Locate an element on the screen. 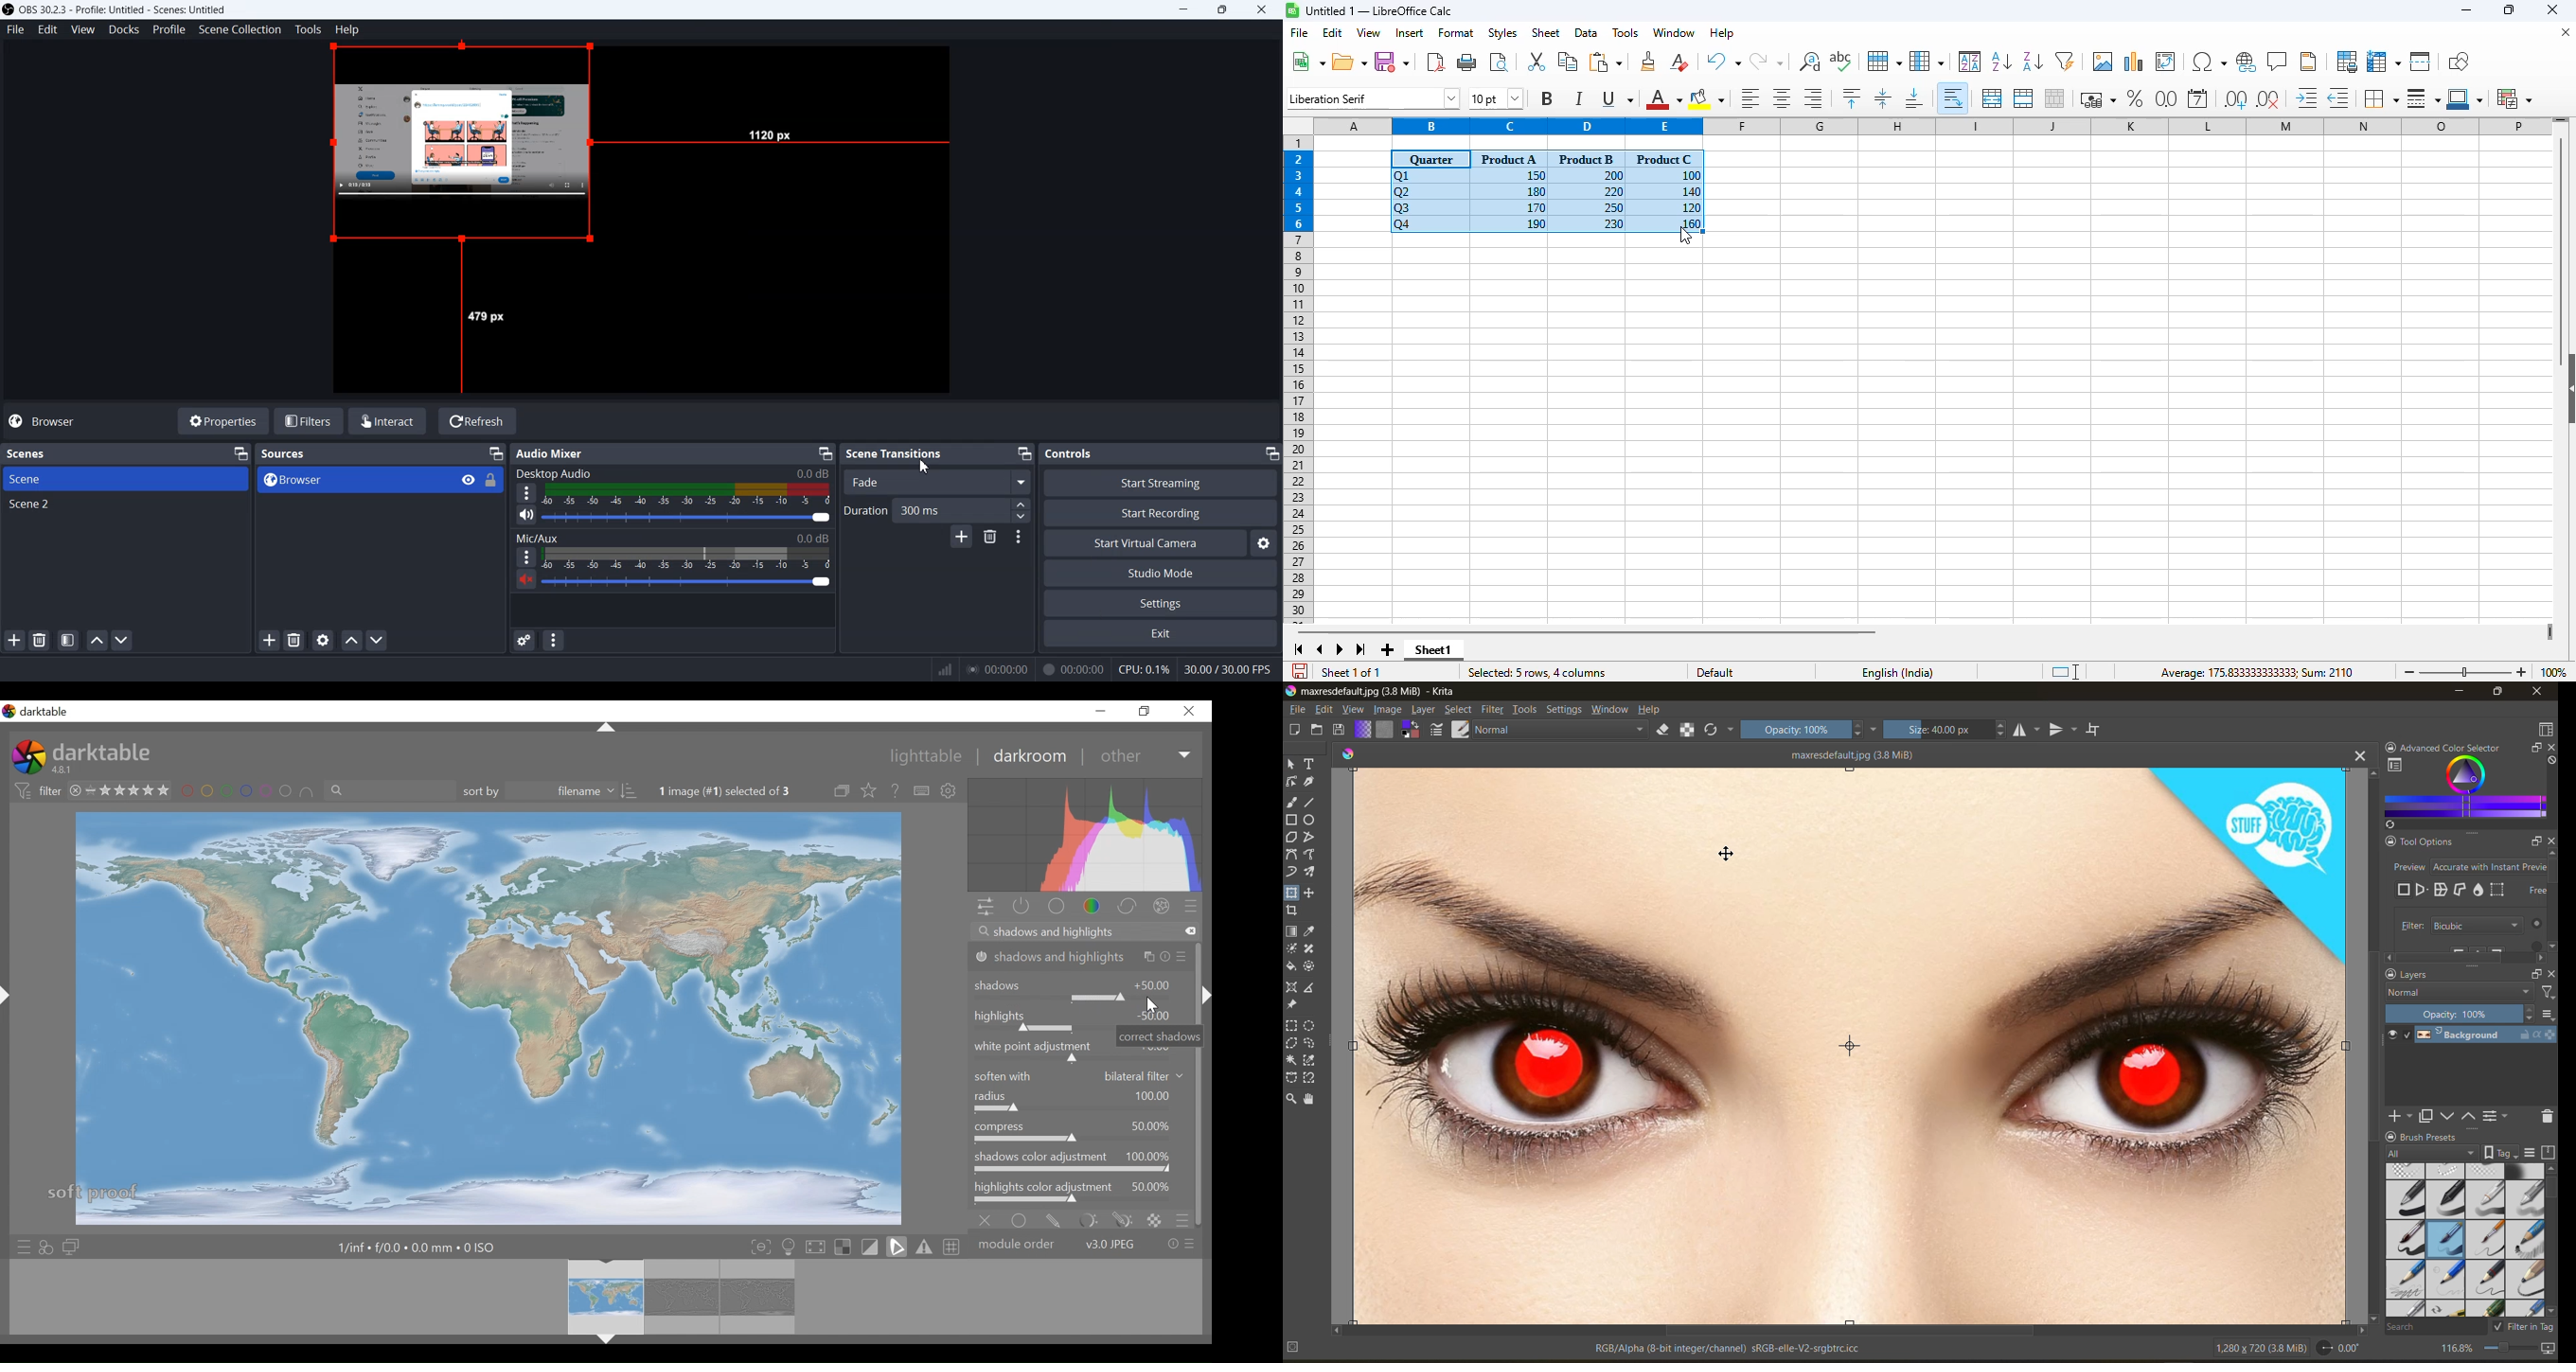 This screenshot has width=2576, height=1372. freeze rows and columns is located at coordinates (2384, 62).